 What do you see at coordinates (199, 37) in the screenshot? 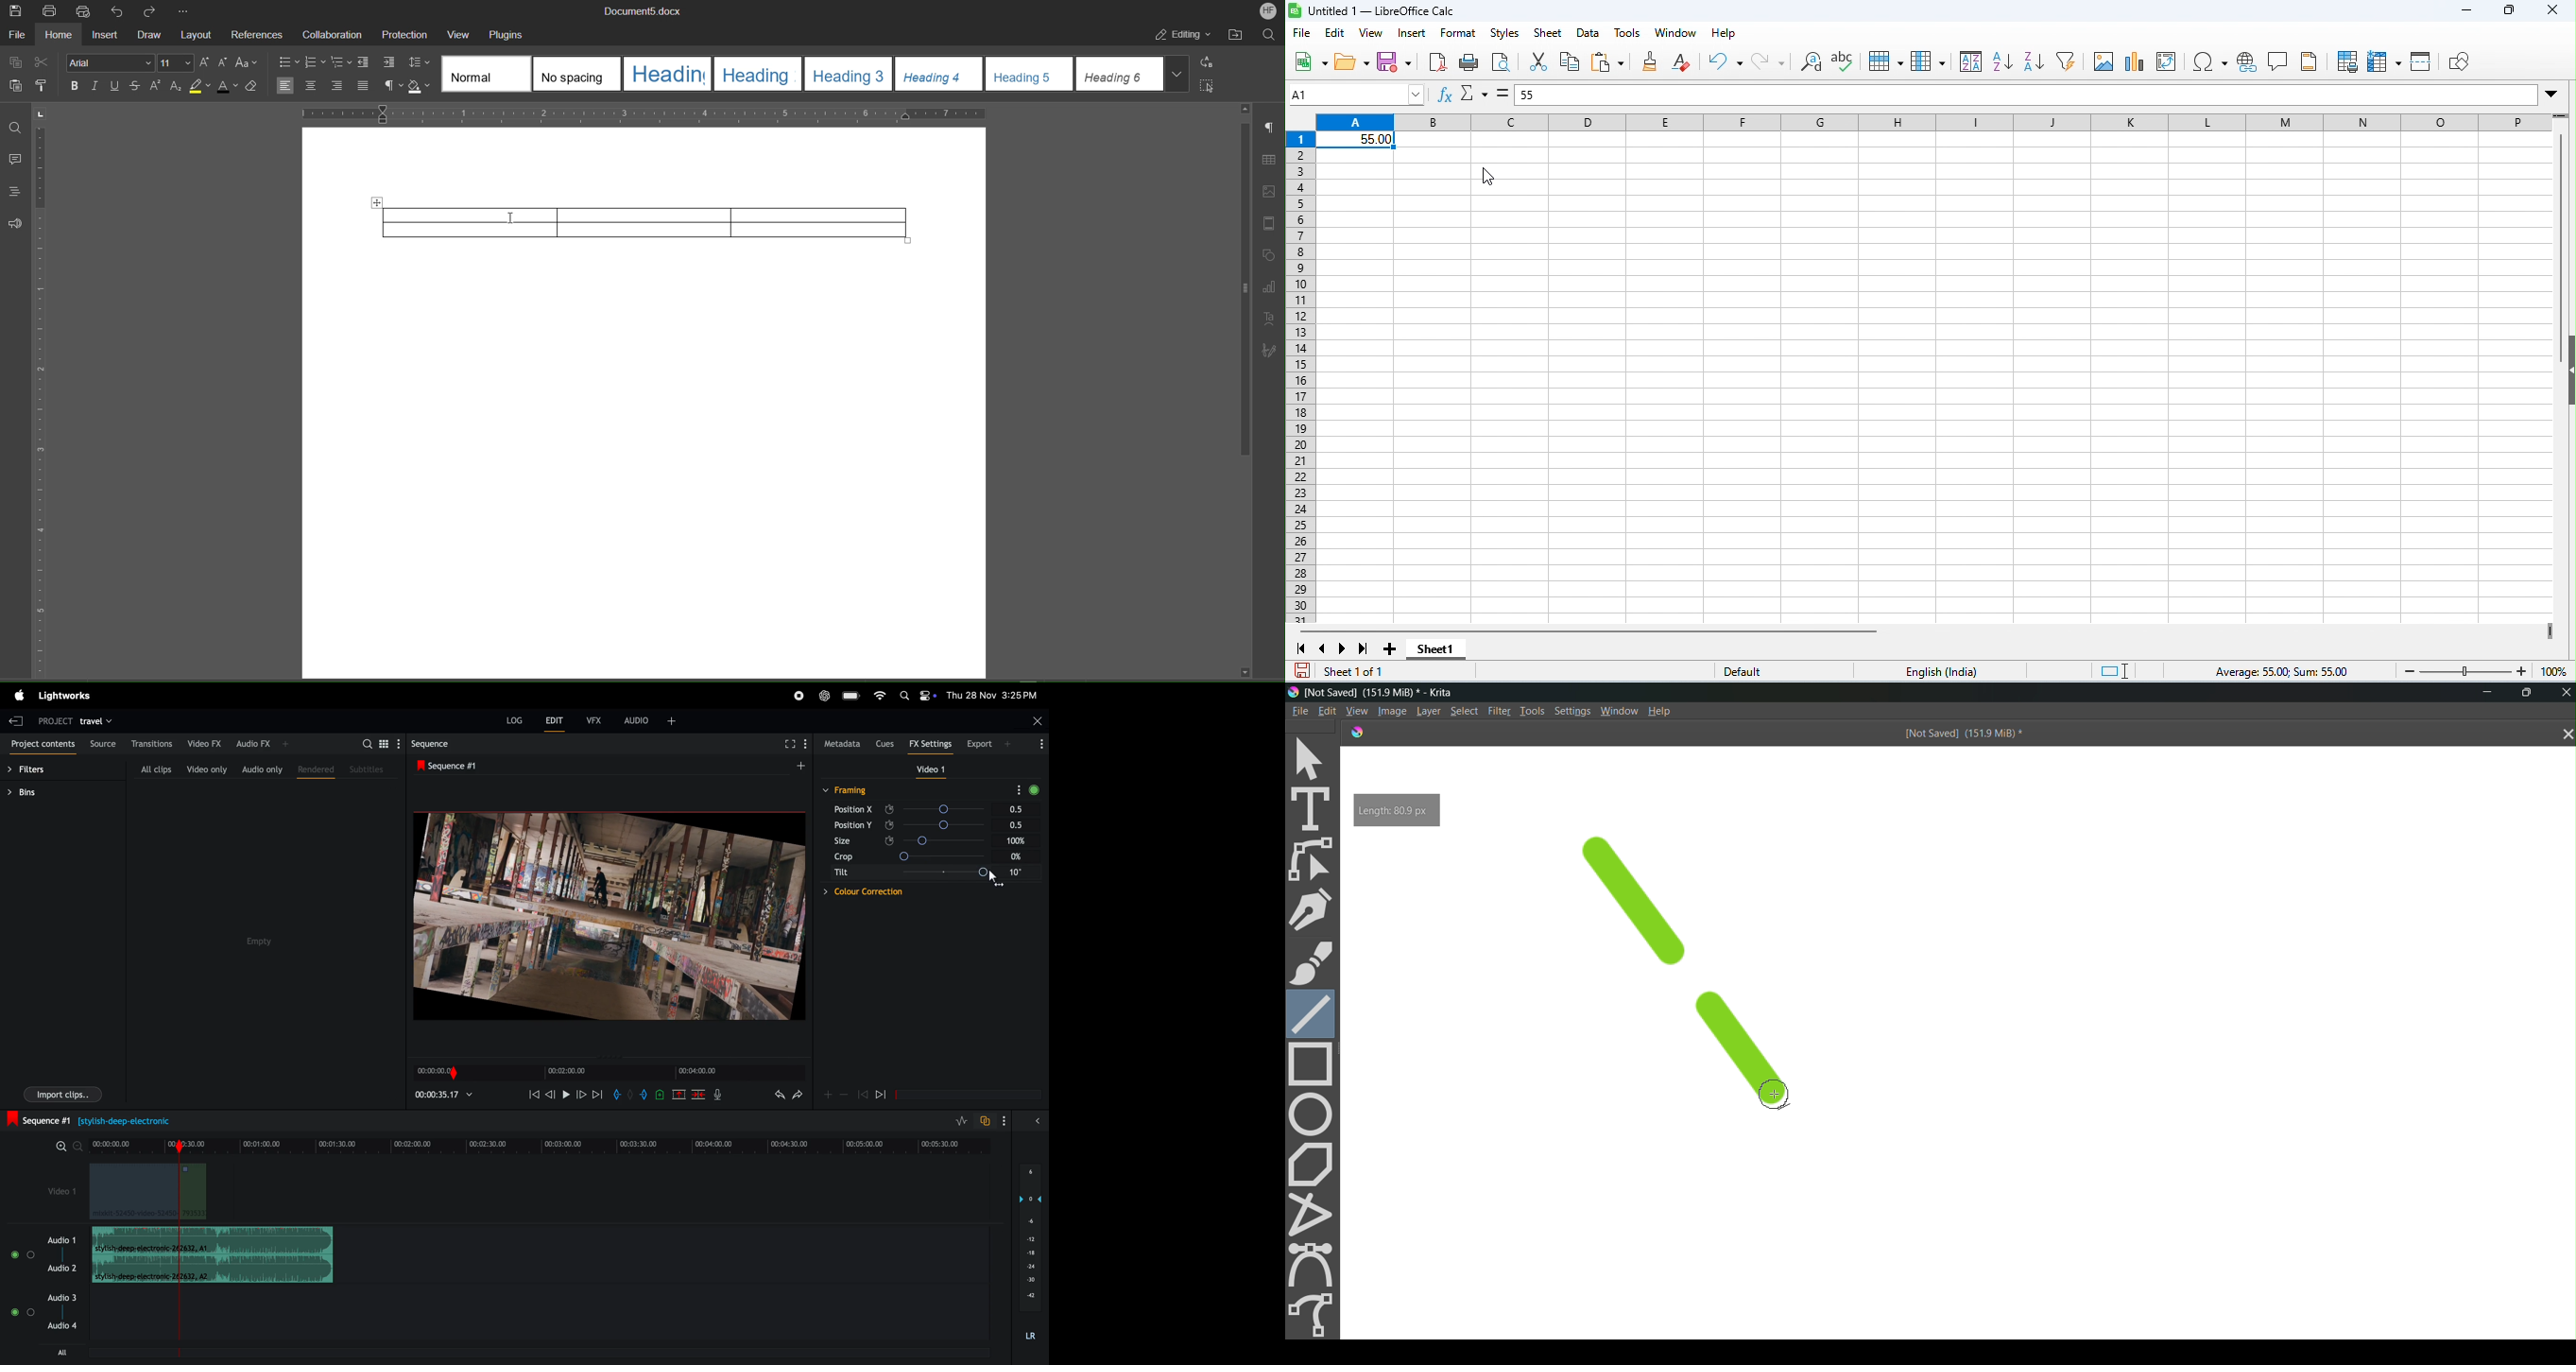
I see `Layout` at bounding box center [199, 37].